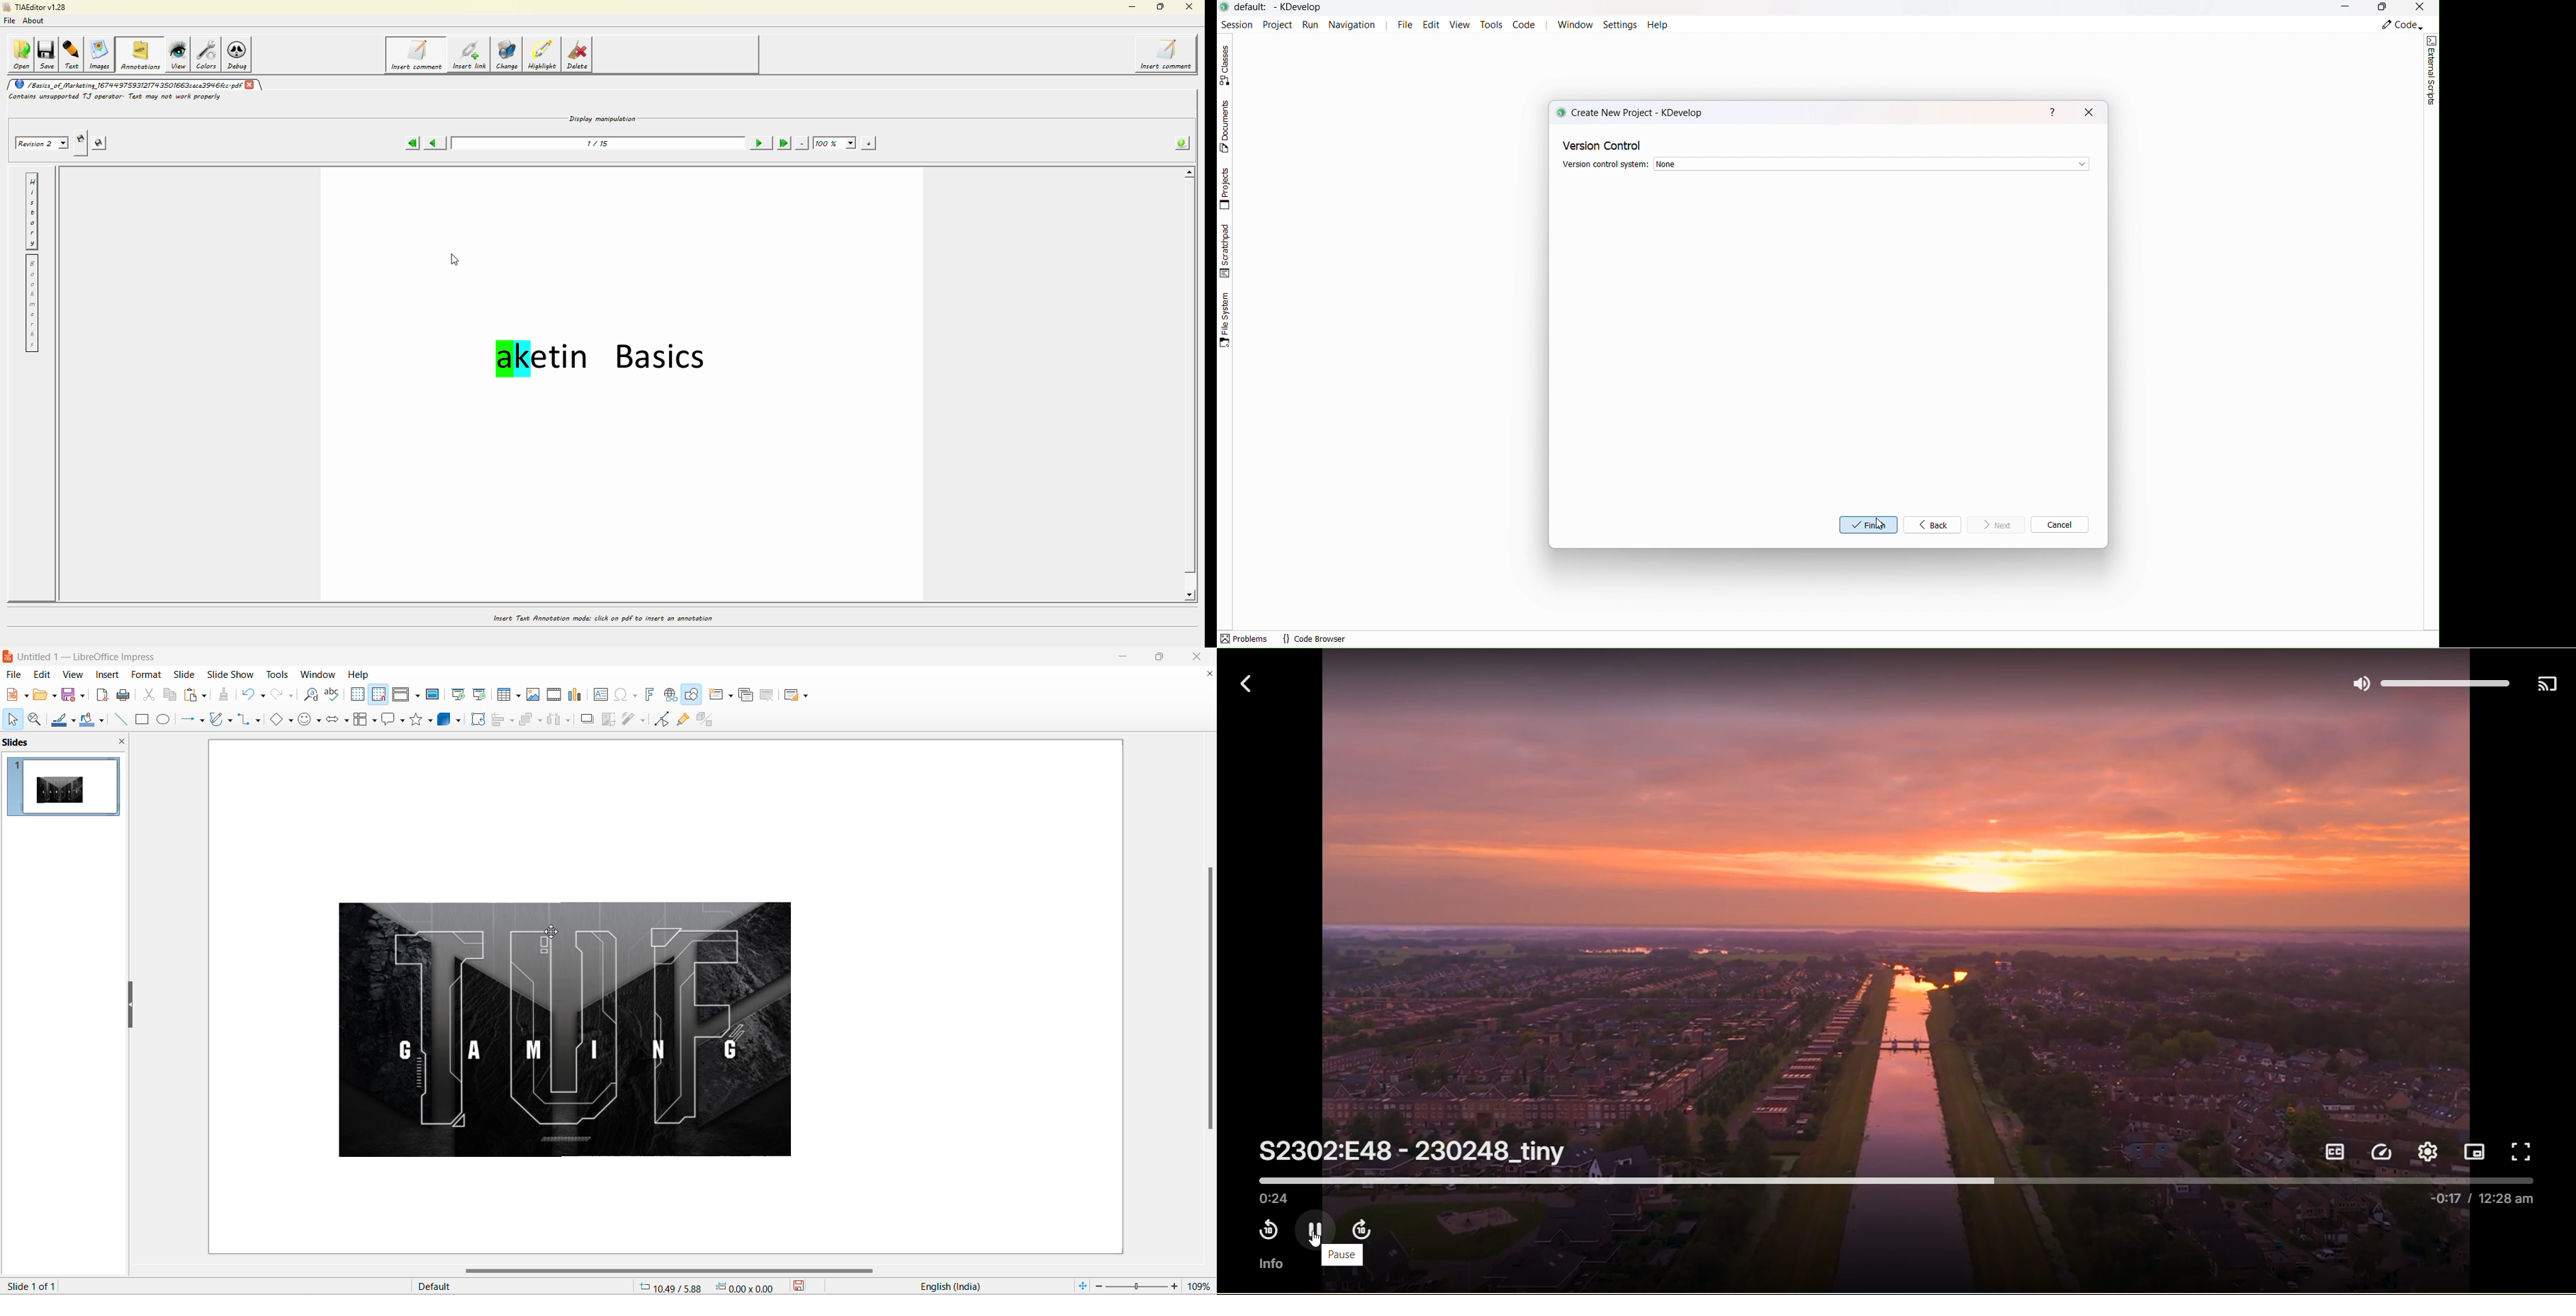 The image size is (2576, 1316). I want to click on find and replace, so click(313, 695).